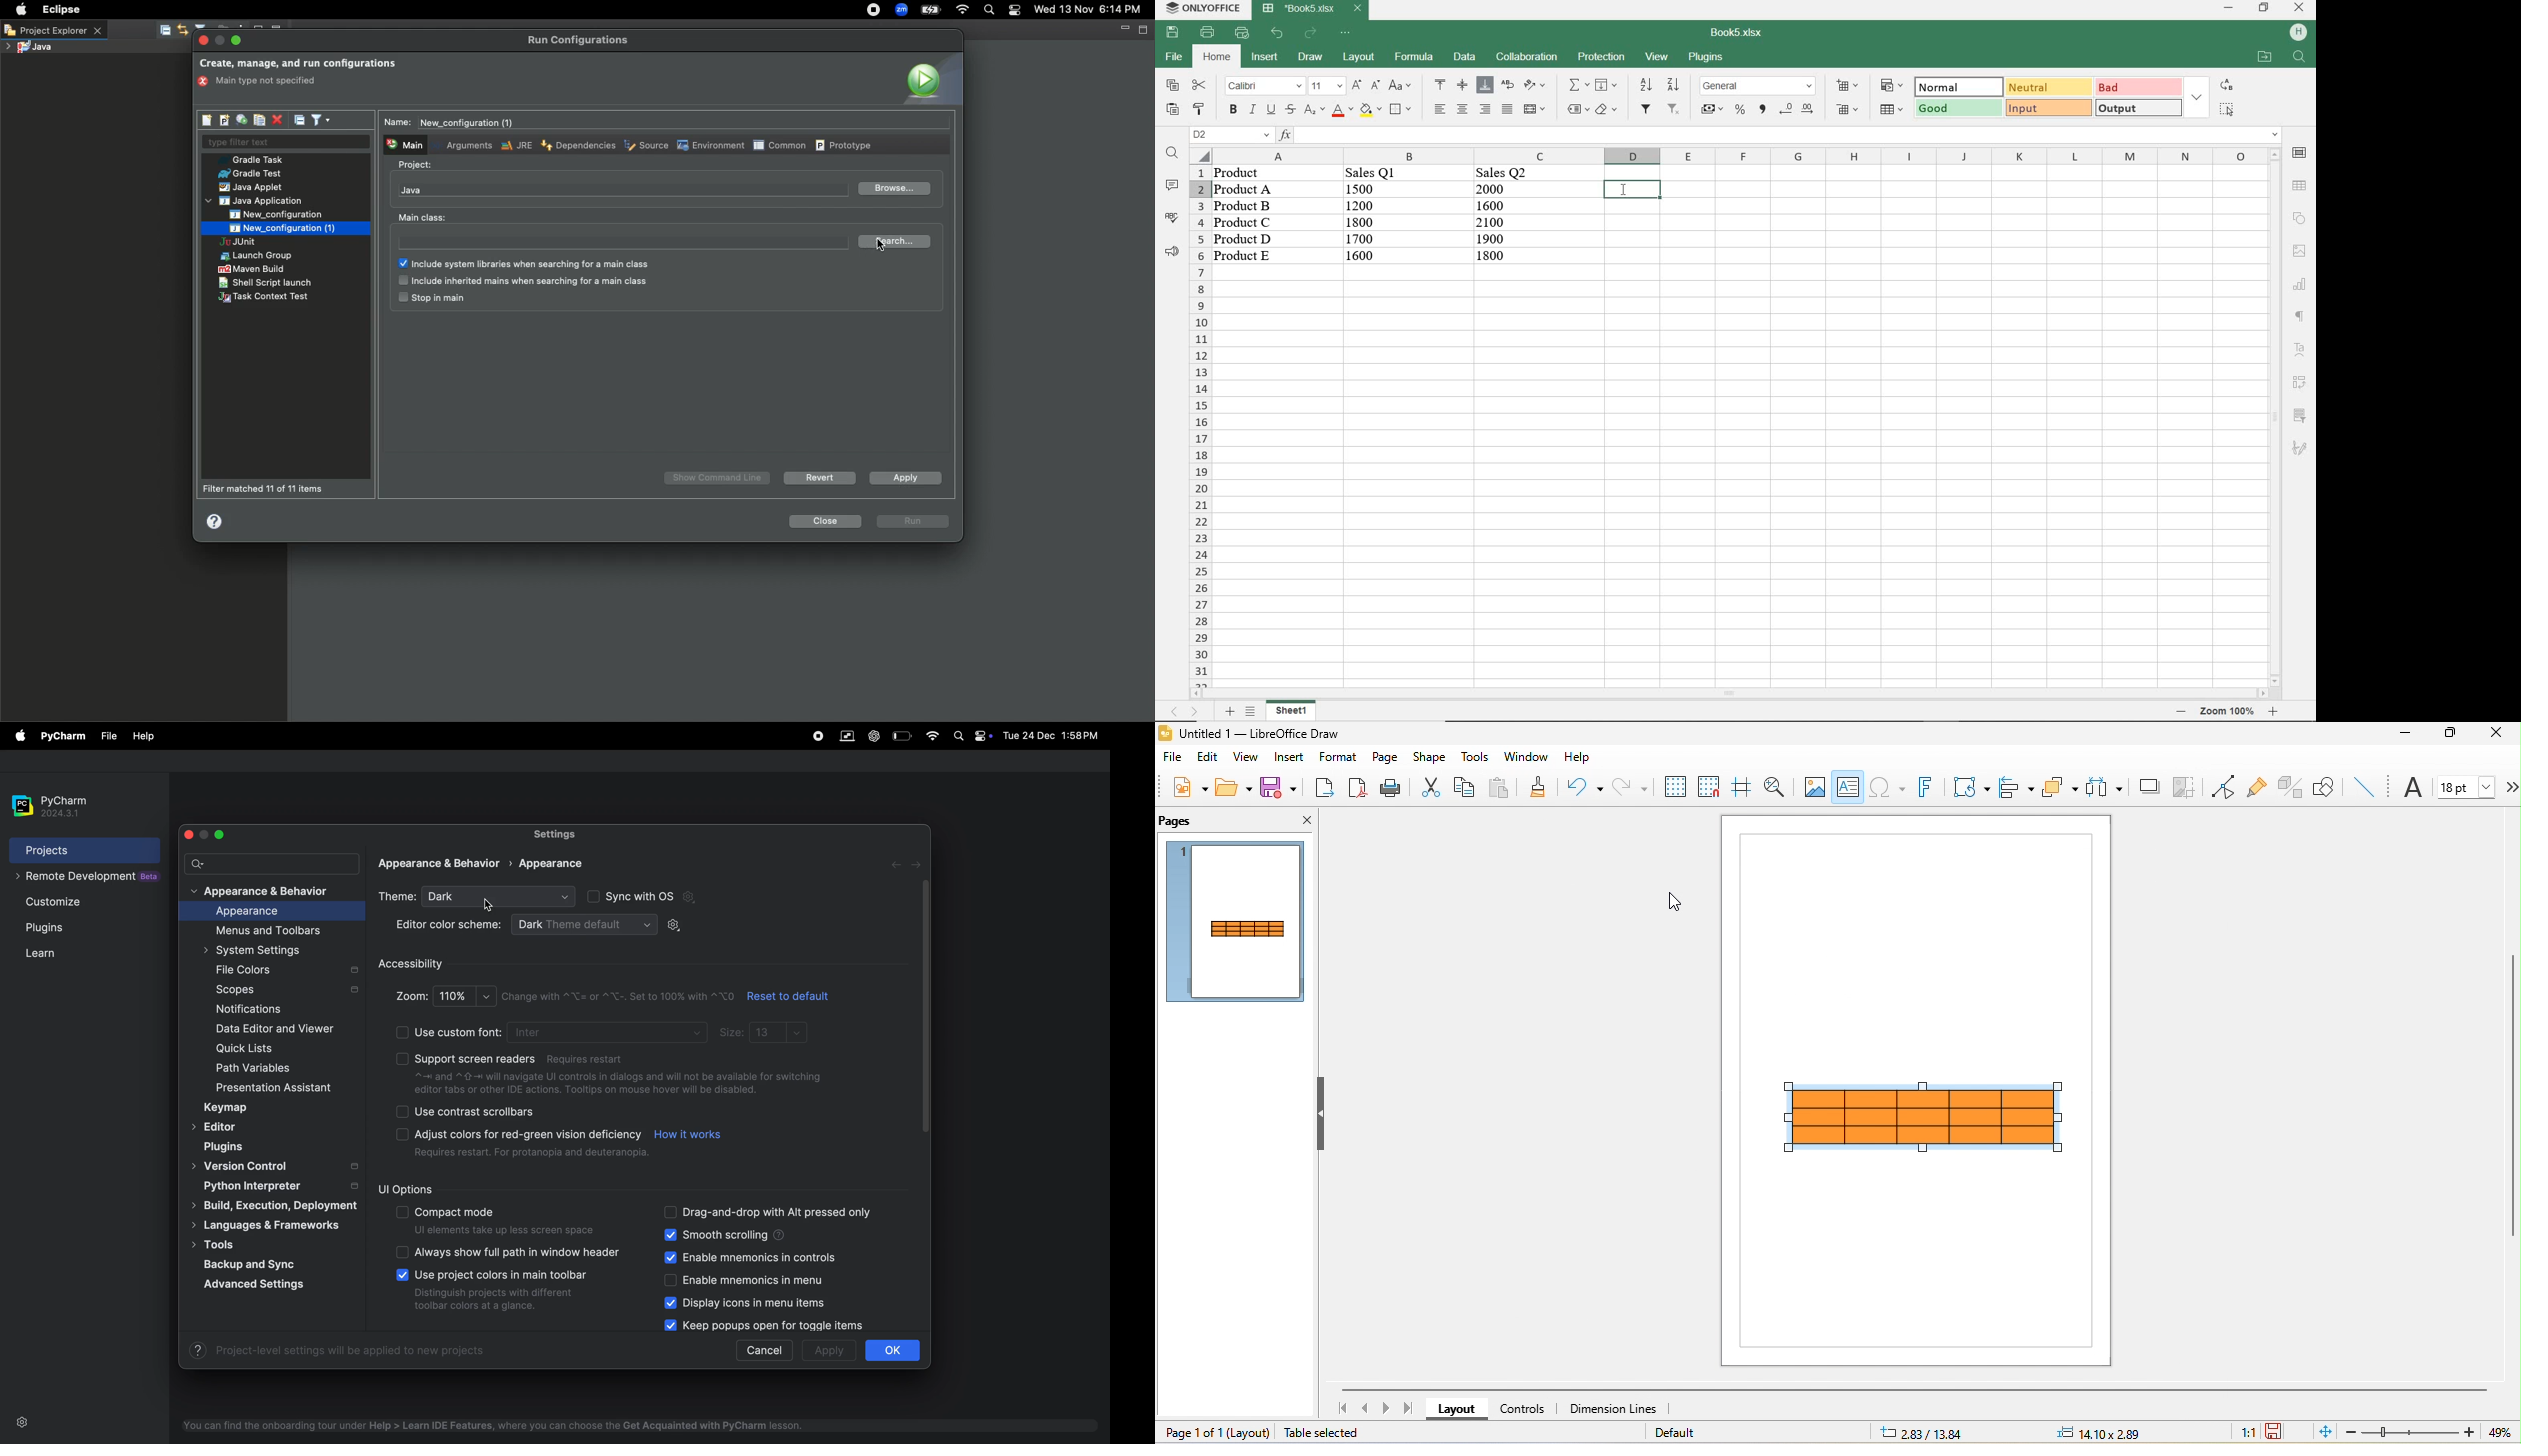  What do you see at coordinates (1399, 109) in the screenshot?
I see `borders` at bounding box center [1399, 109].